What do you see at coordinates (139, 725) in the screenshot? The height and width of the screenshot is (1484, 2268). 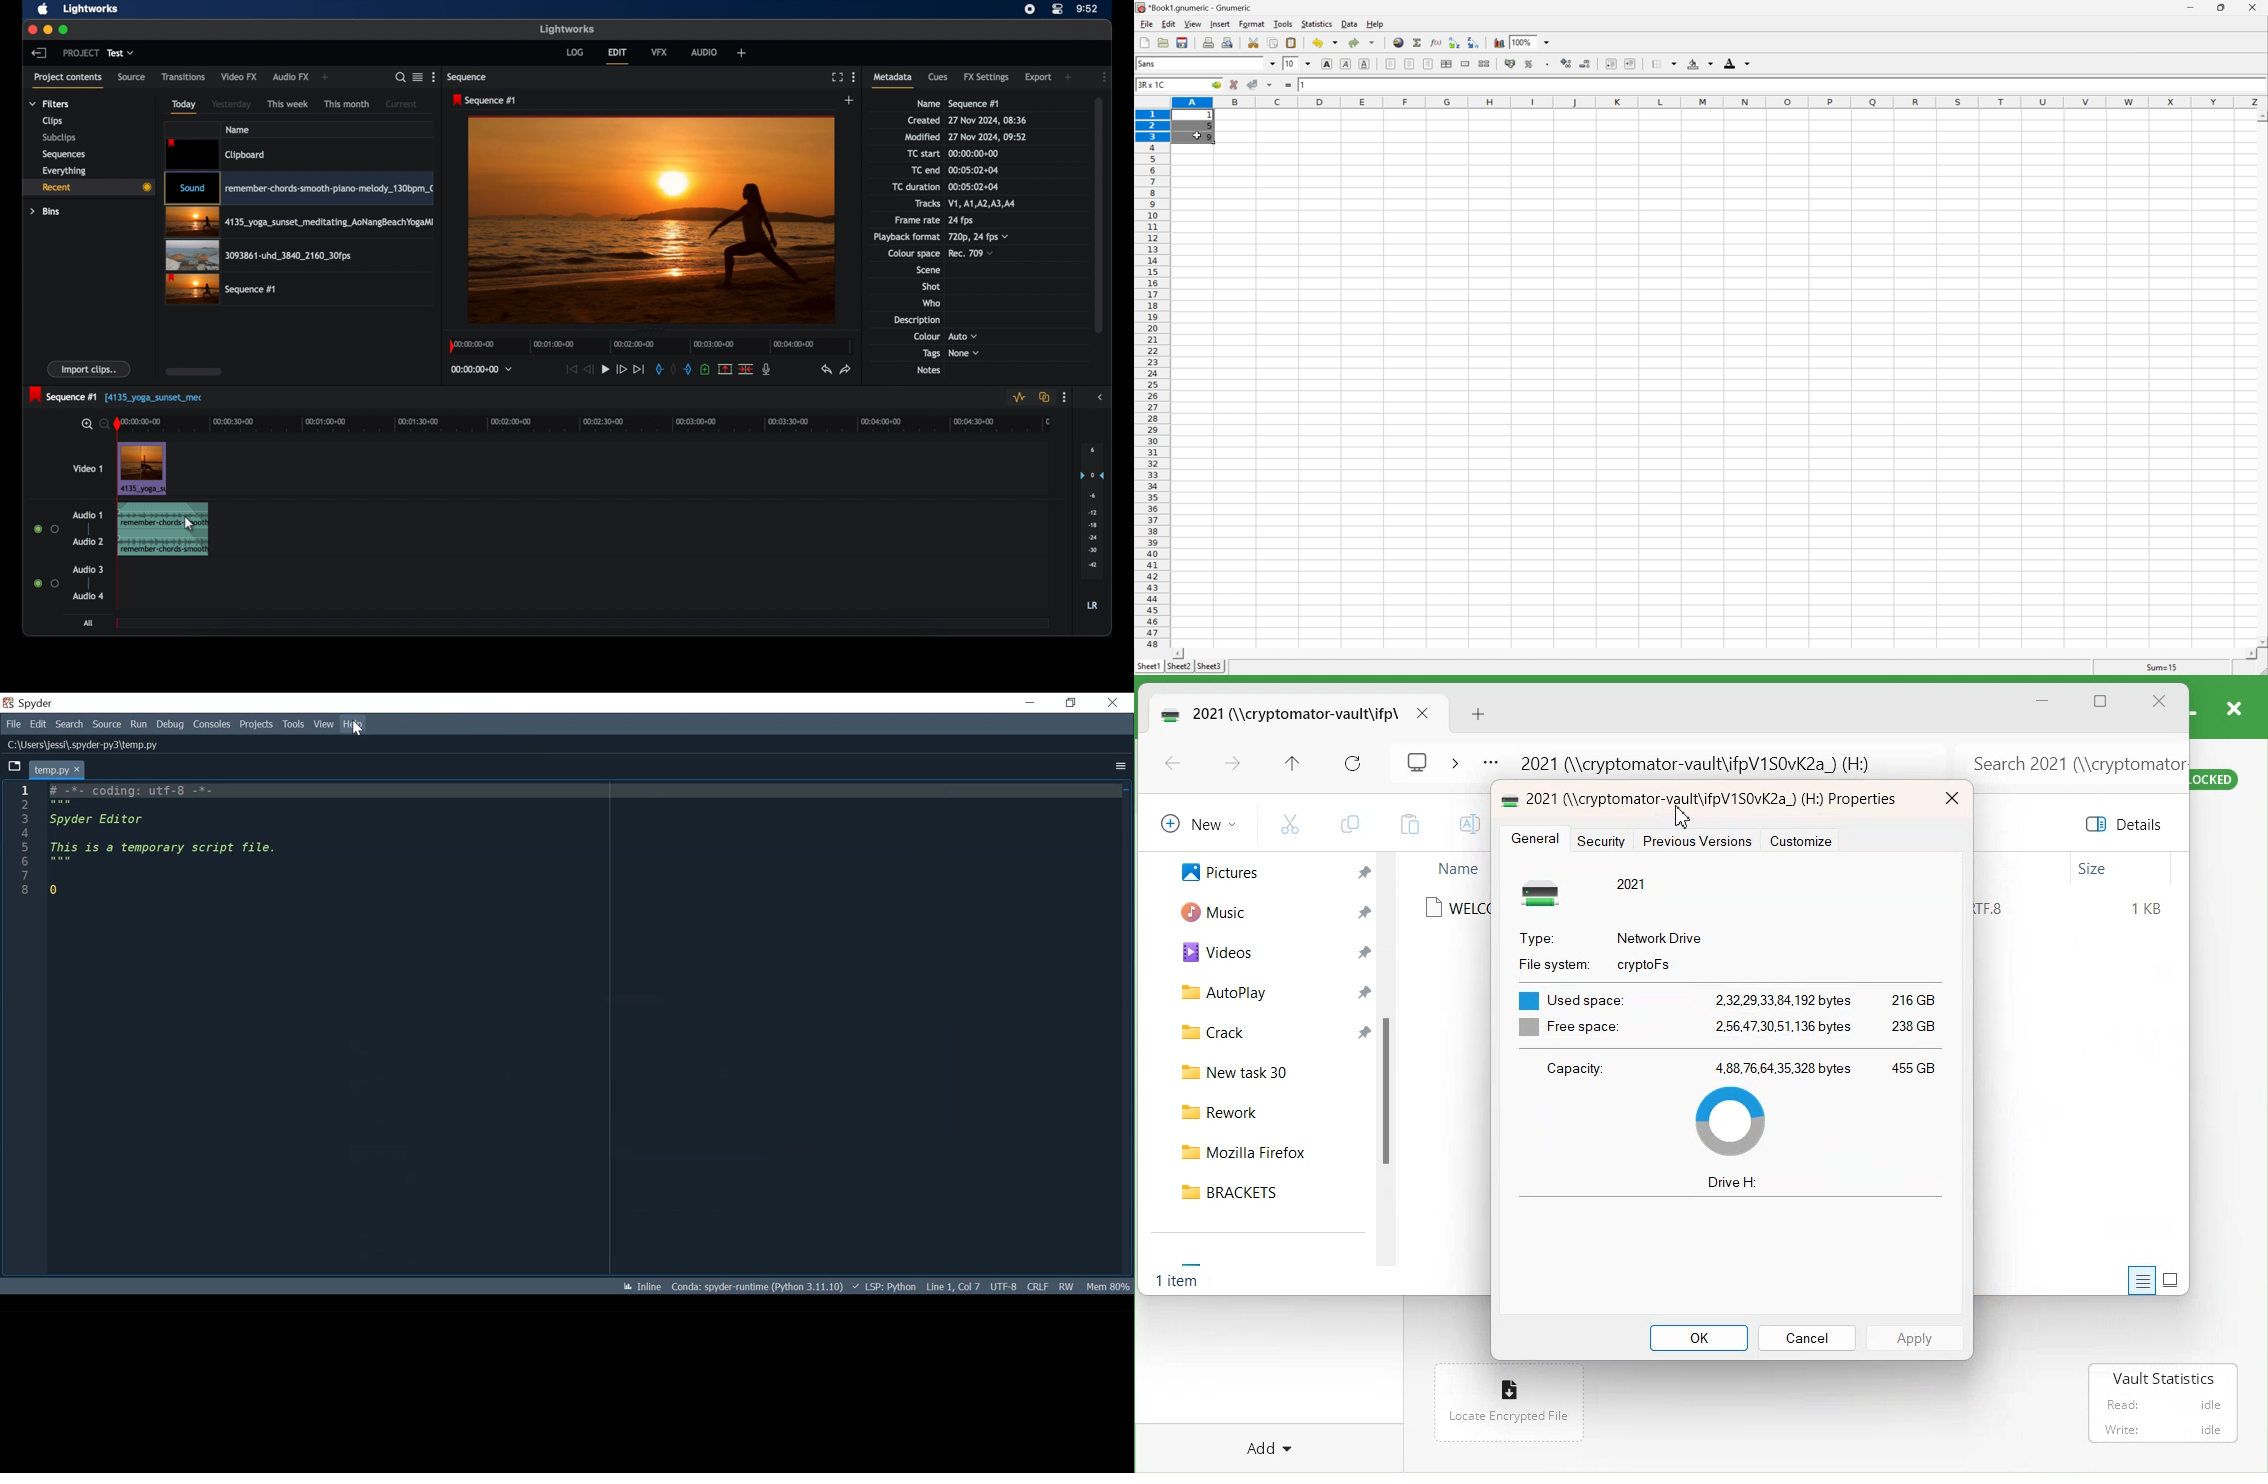 I see `Run` at bounding box center [139, 725].